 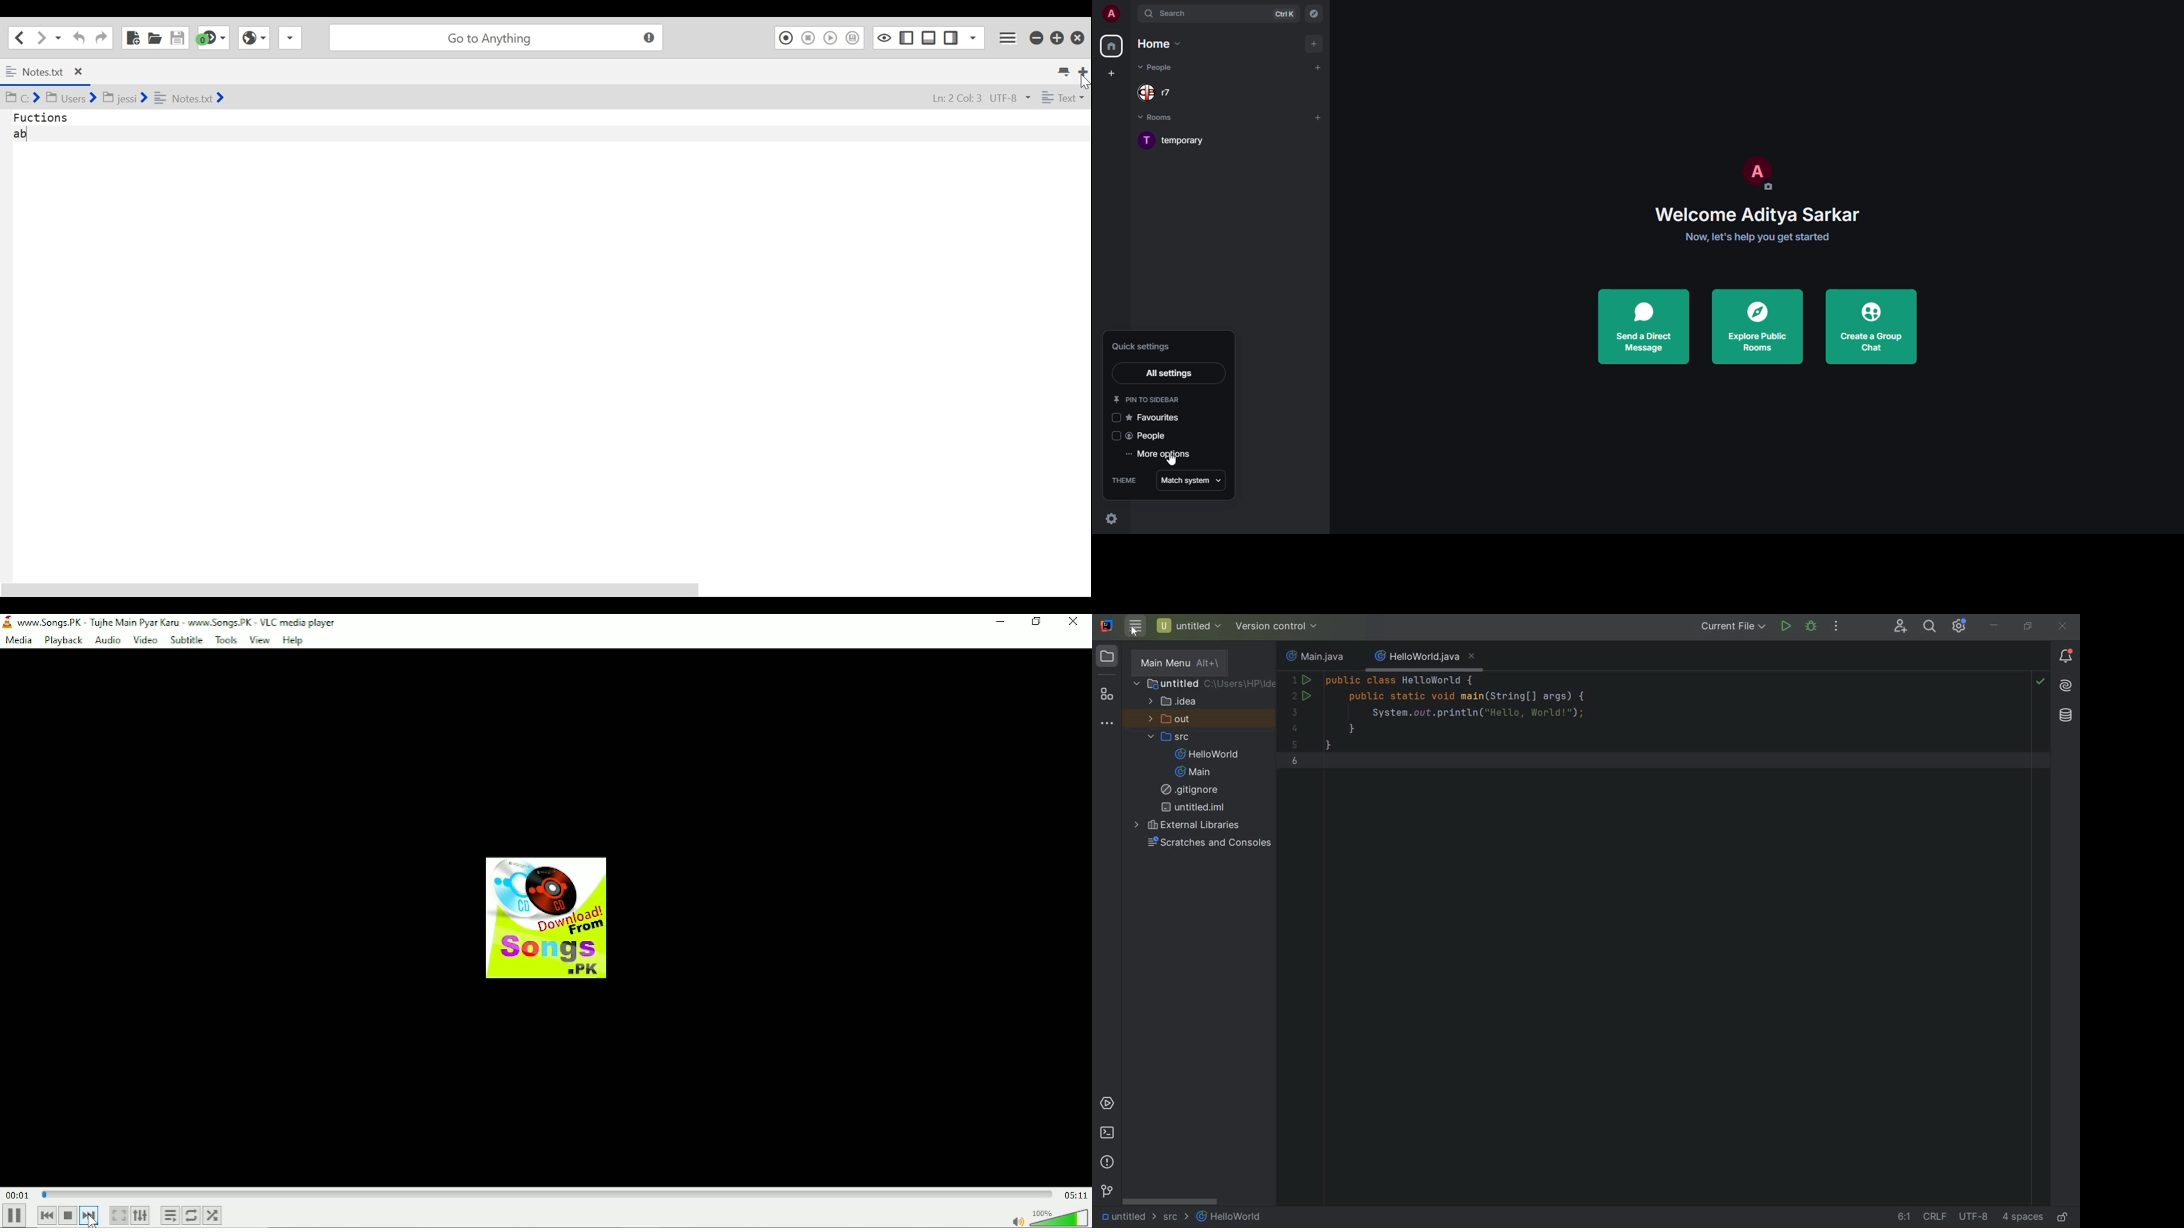 I want to click on Click to toggle between loop all, loop one and no loop, so click(x=190, y=1215).